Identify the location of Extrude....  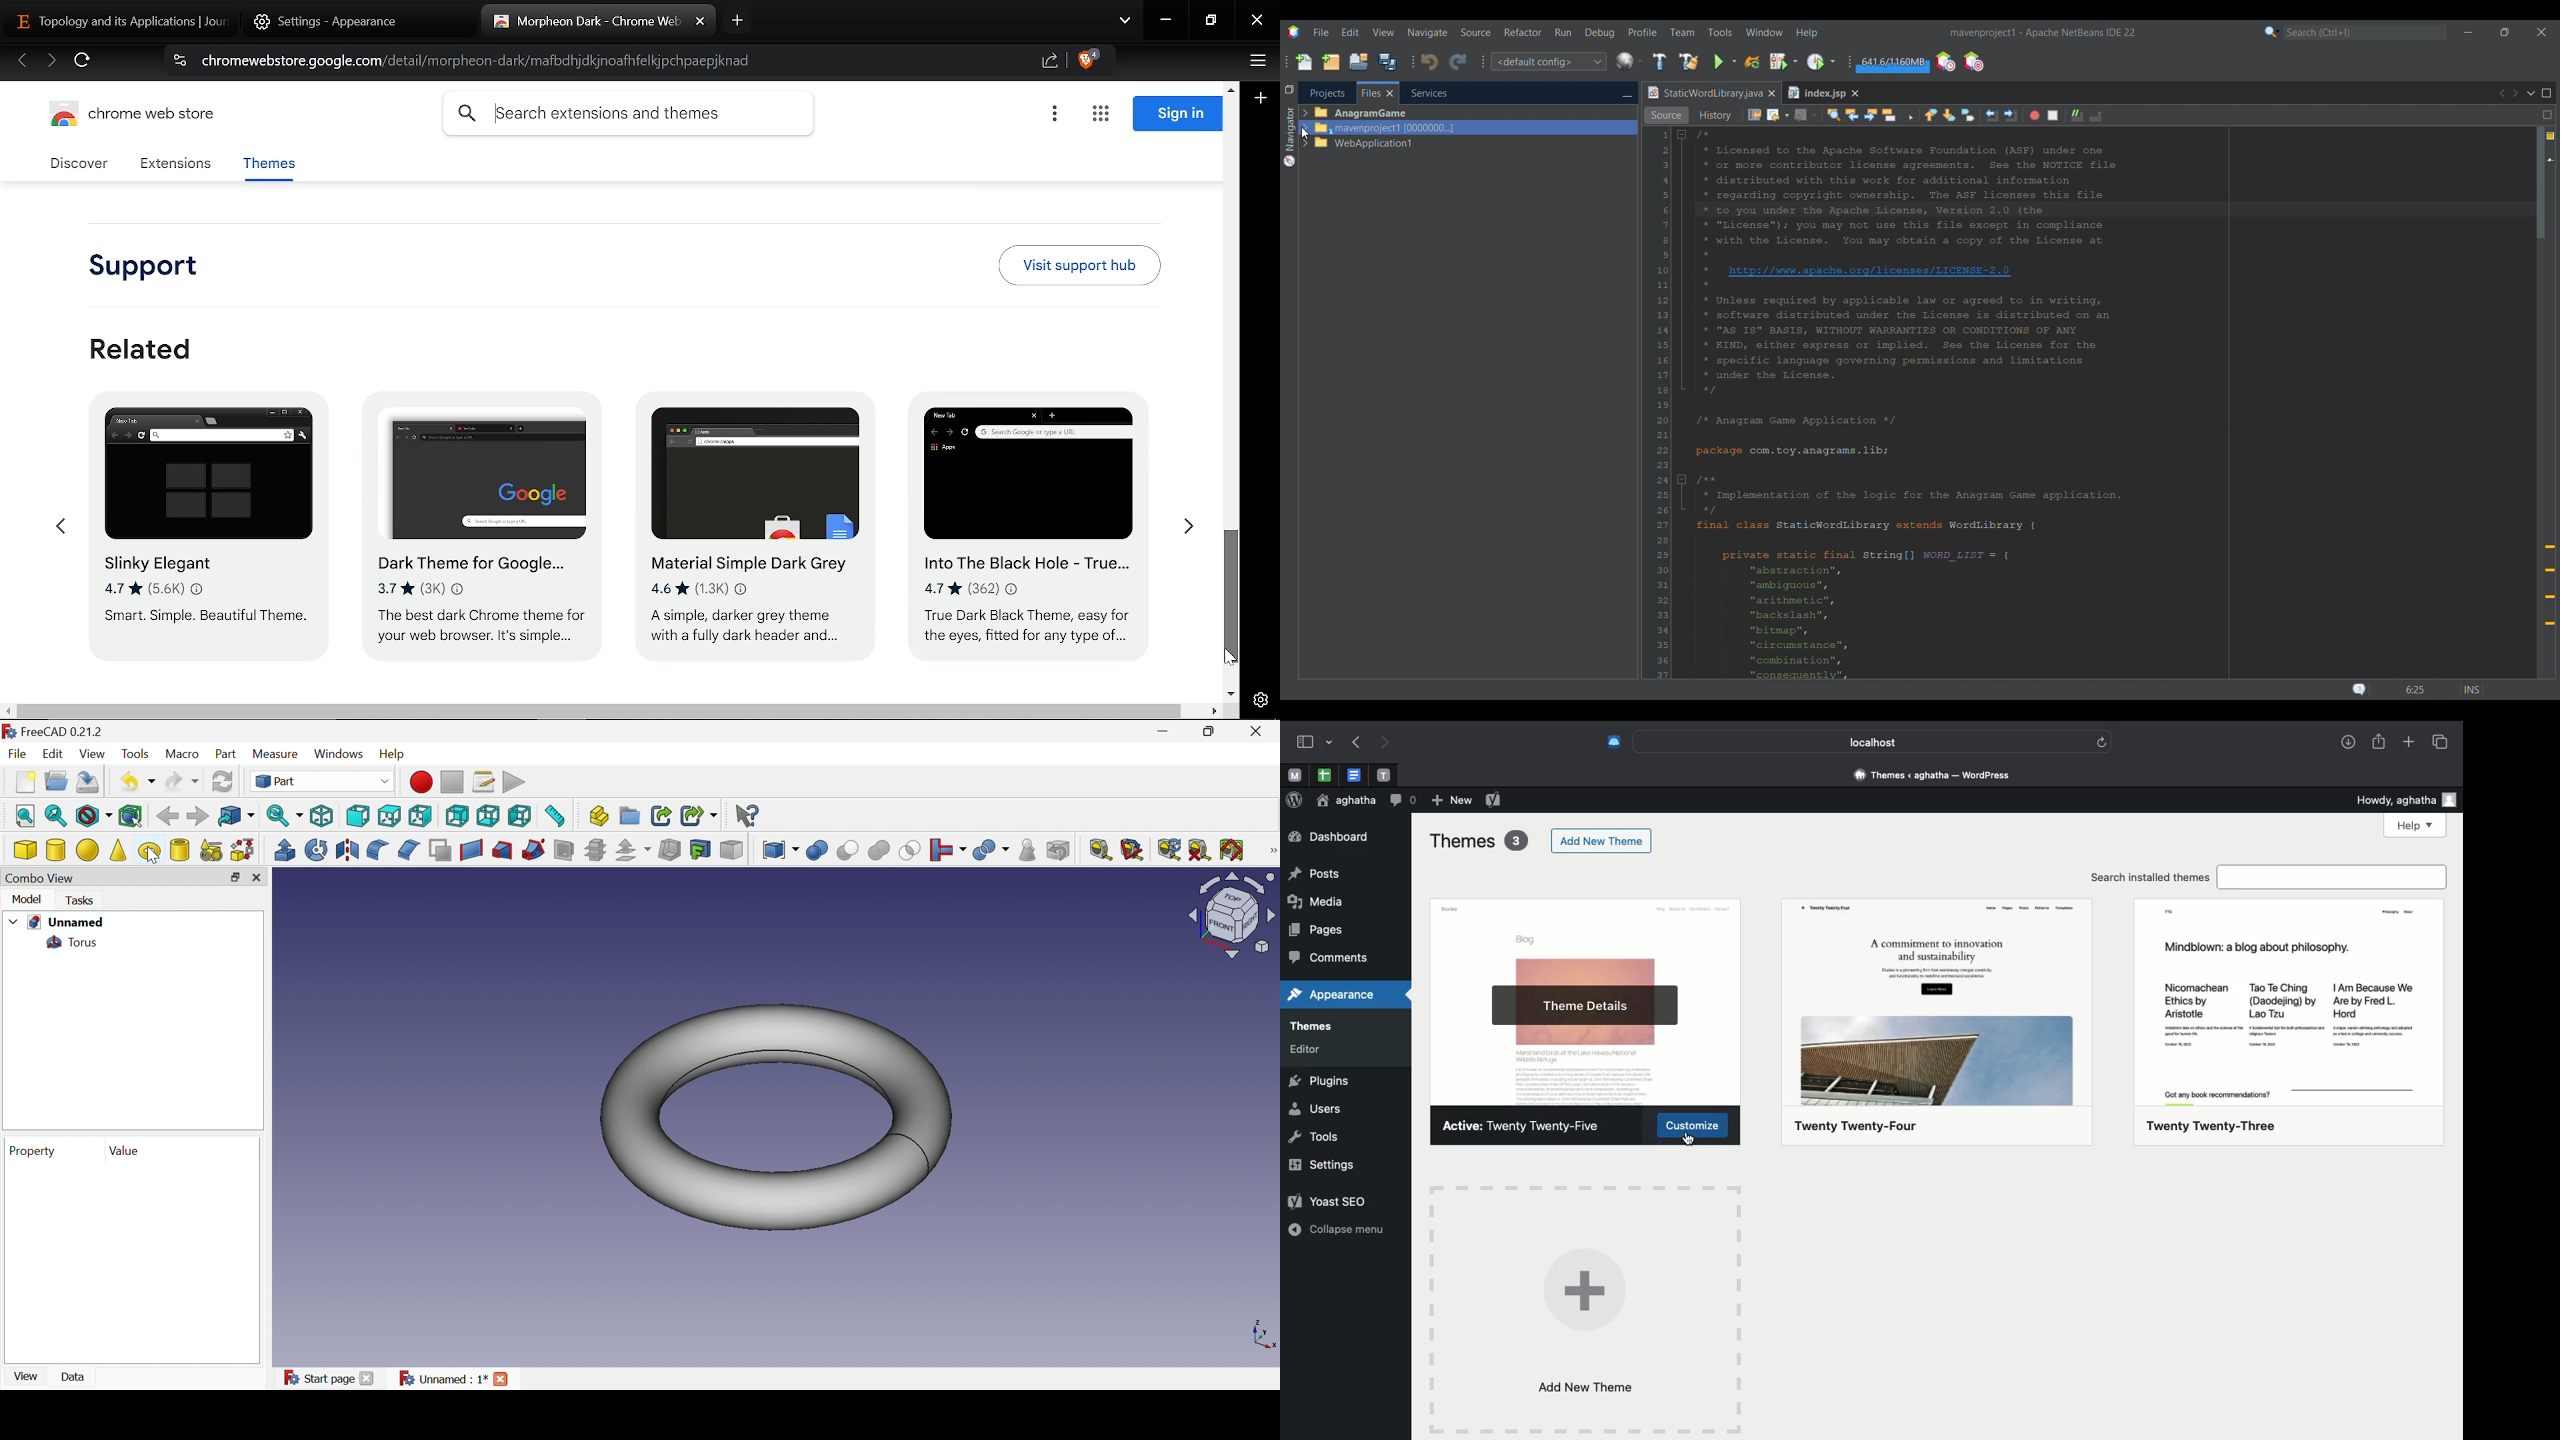
(284, 850).